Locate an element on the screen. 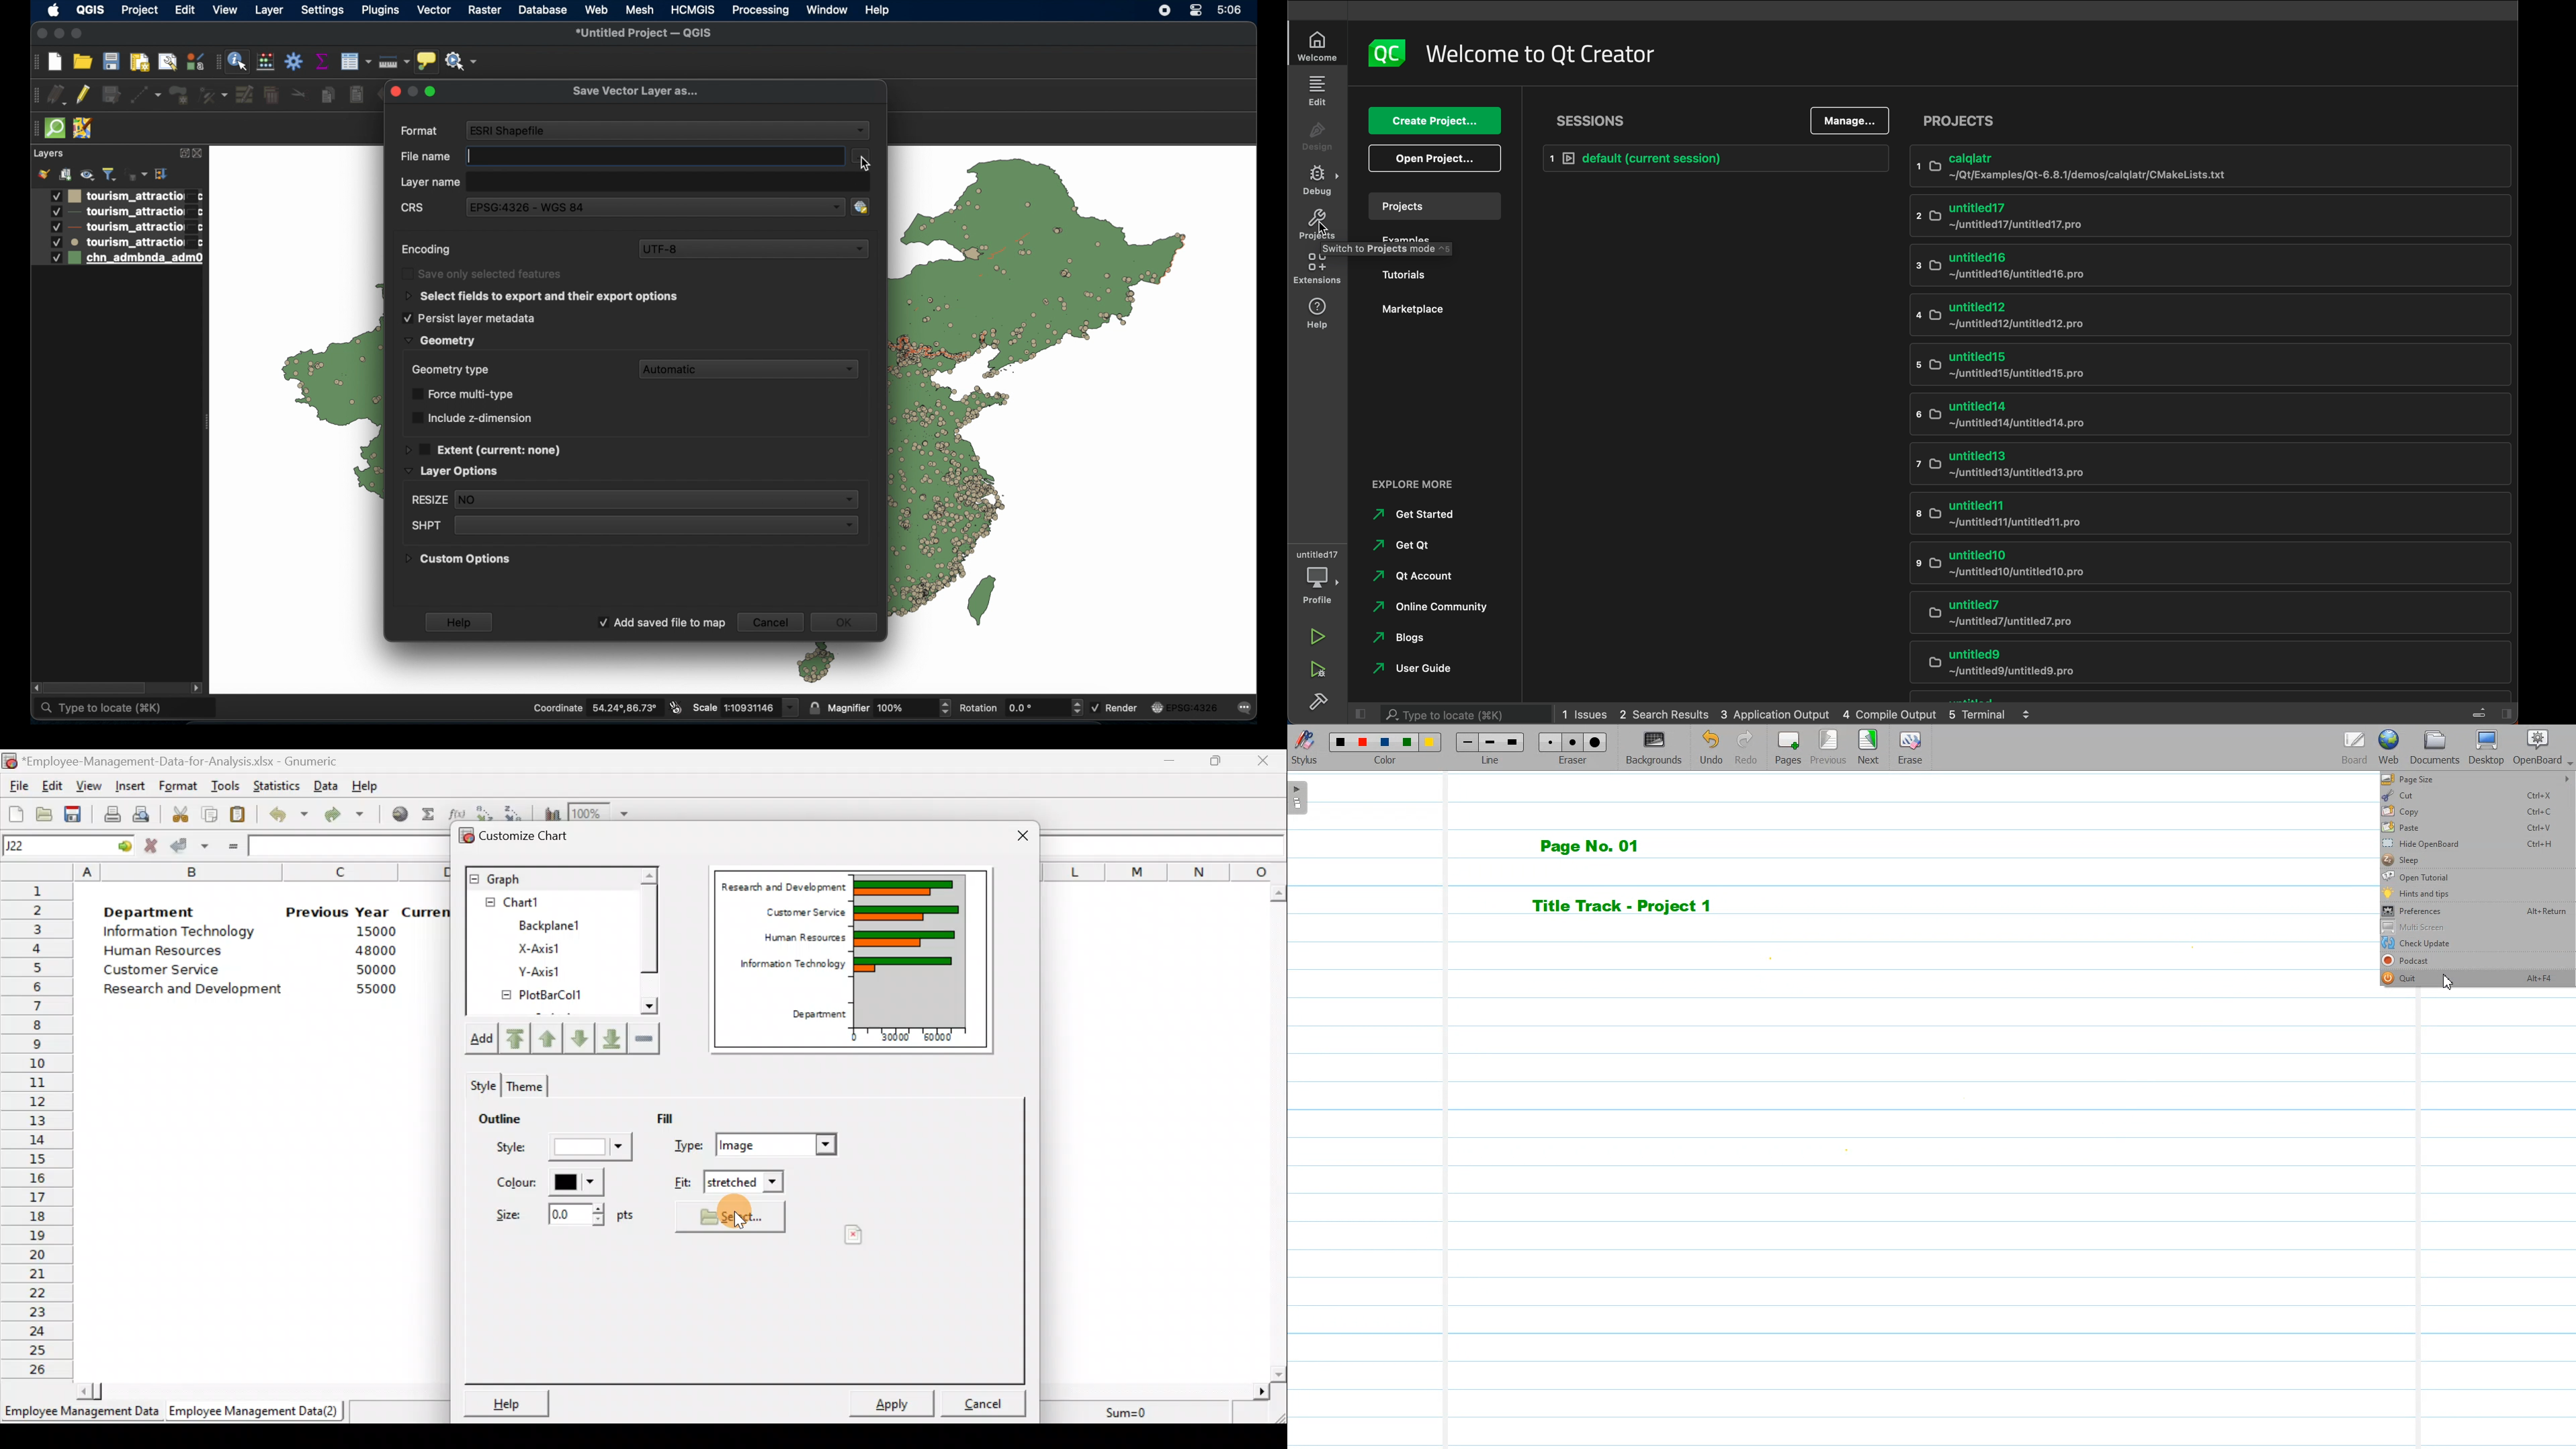  scroll box is located at coordinates (97, 688).